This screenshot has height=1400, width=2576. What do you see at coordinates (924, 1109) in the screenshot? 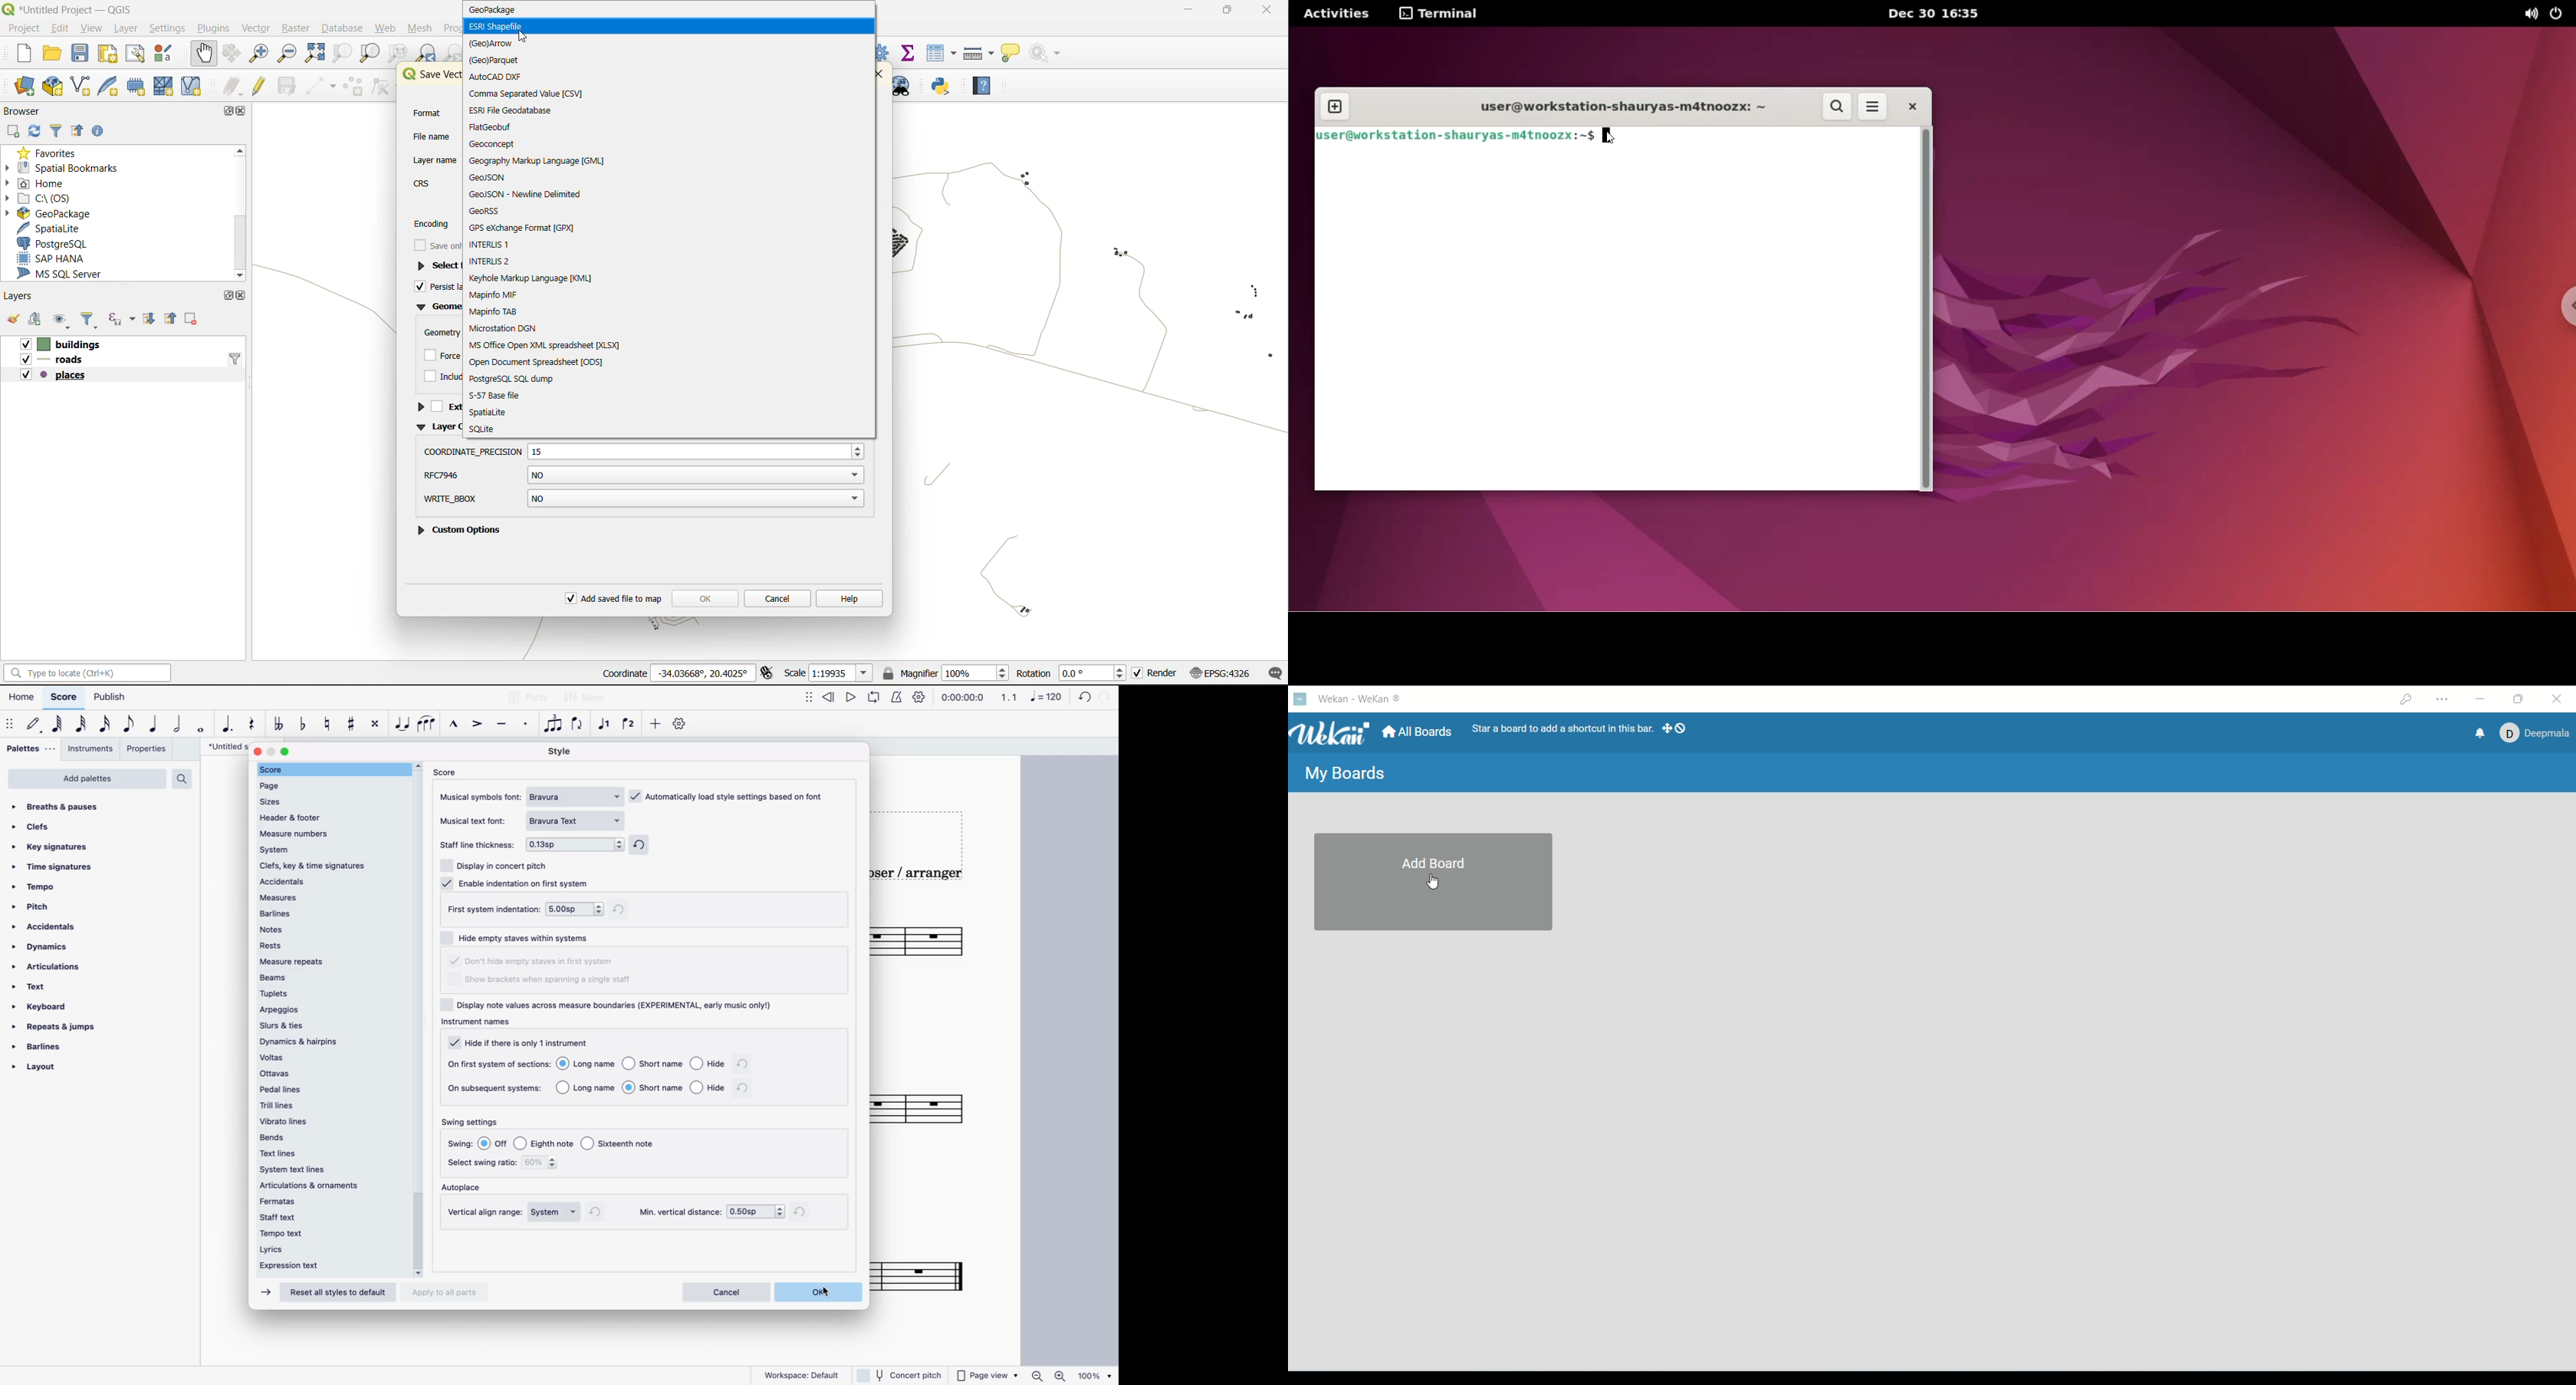
I see `score` at bounding box center [924, 1109].